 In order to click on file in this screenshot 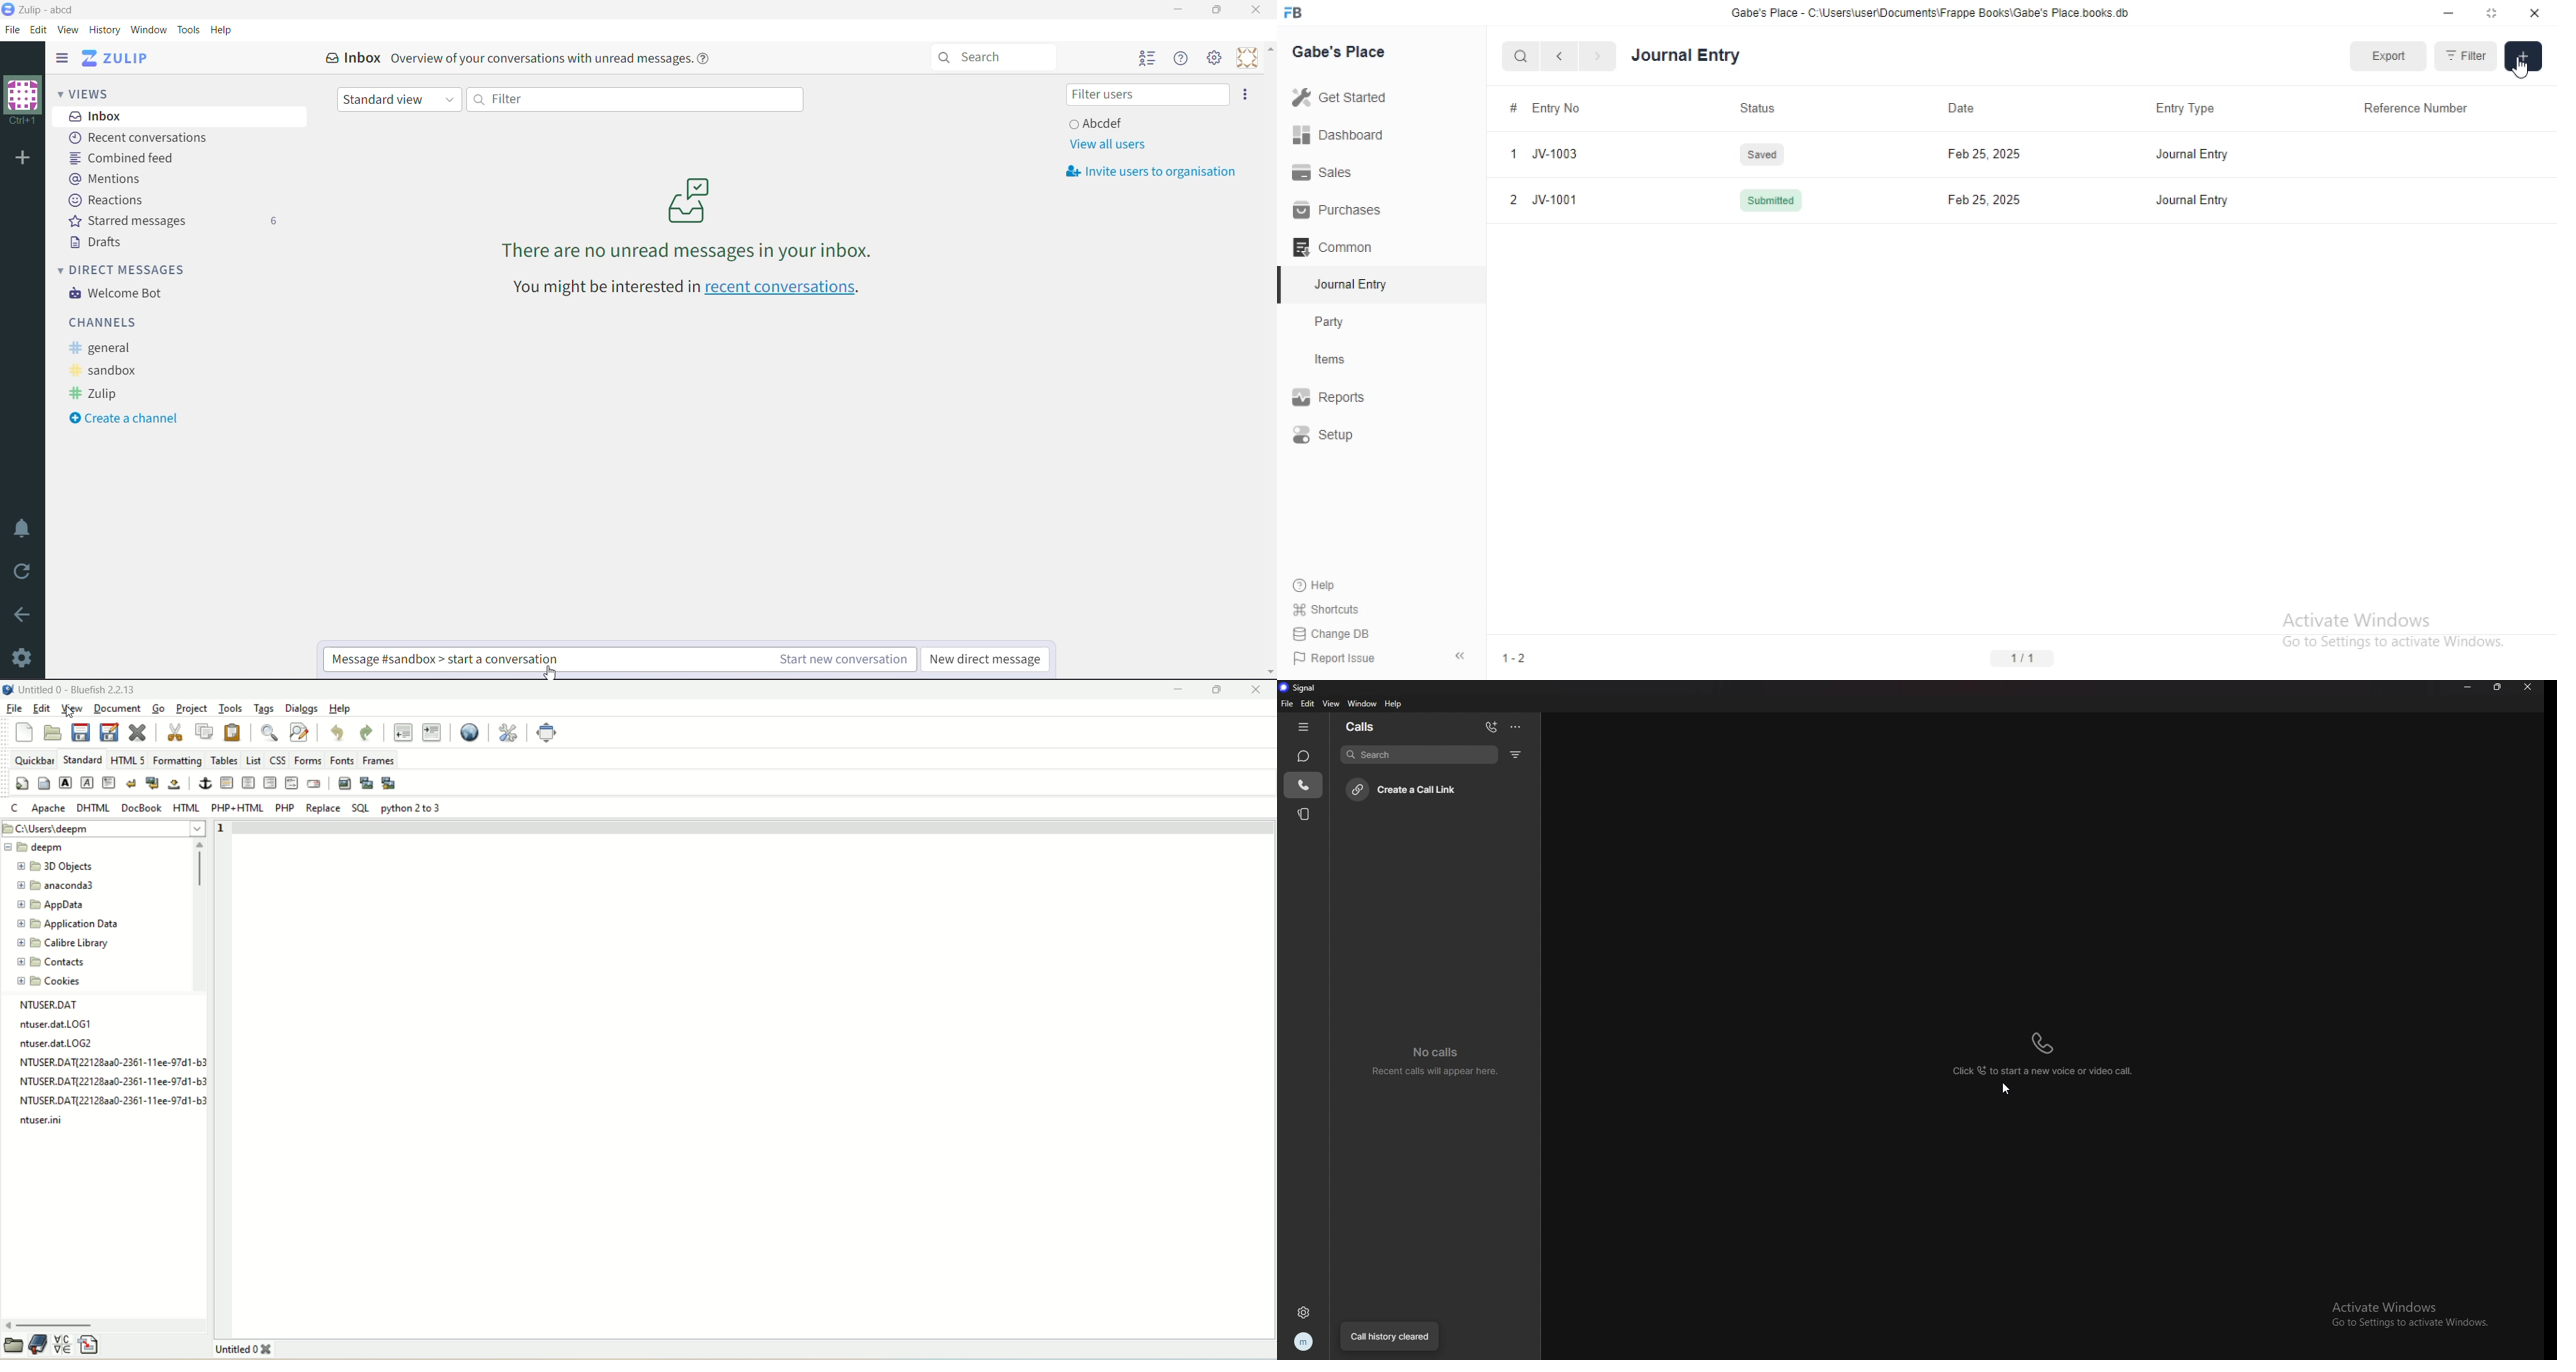, I will do `click(11, 708)`.